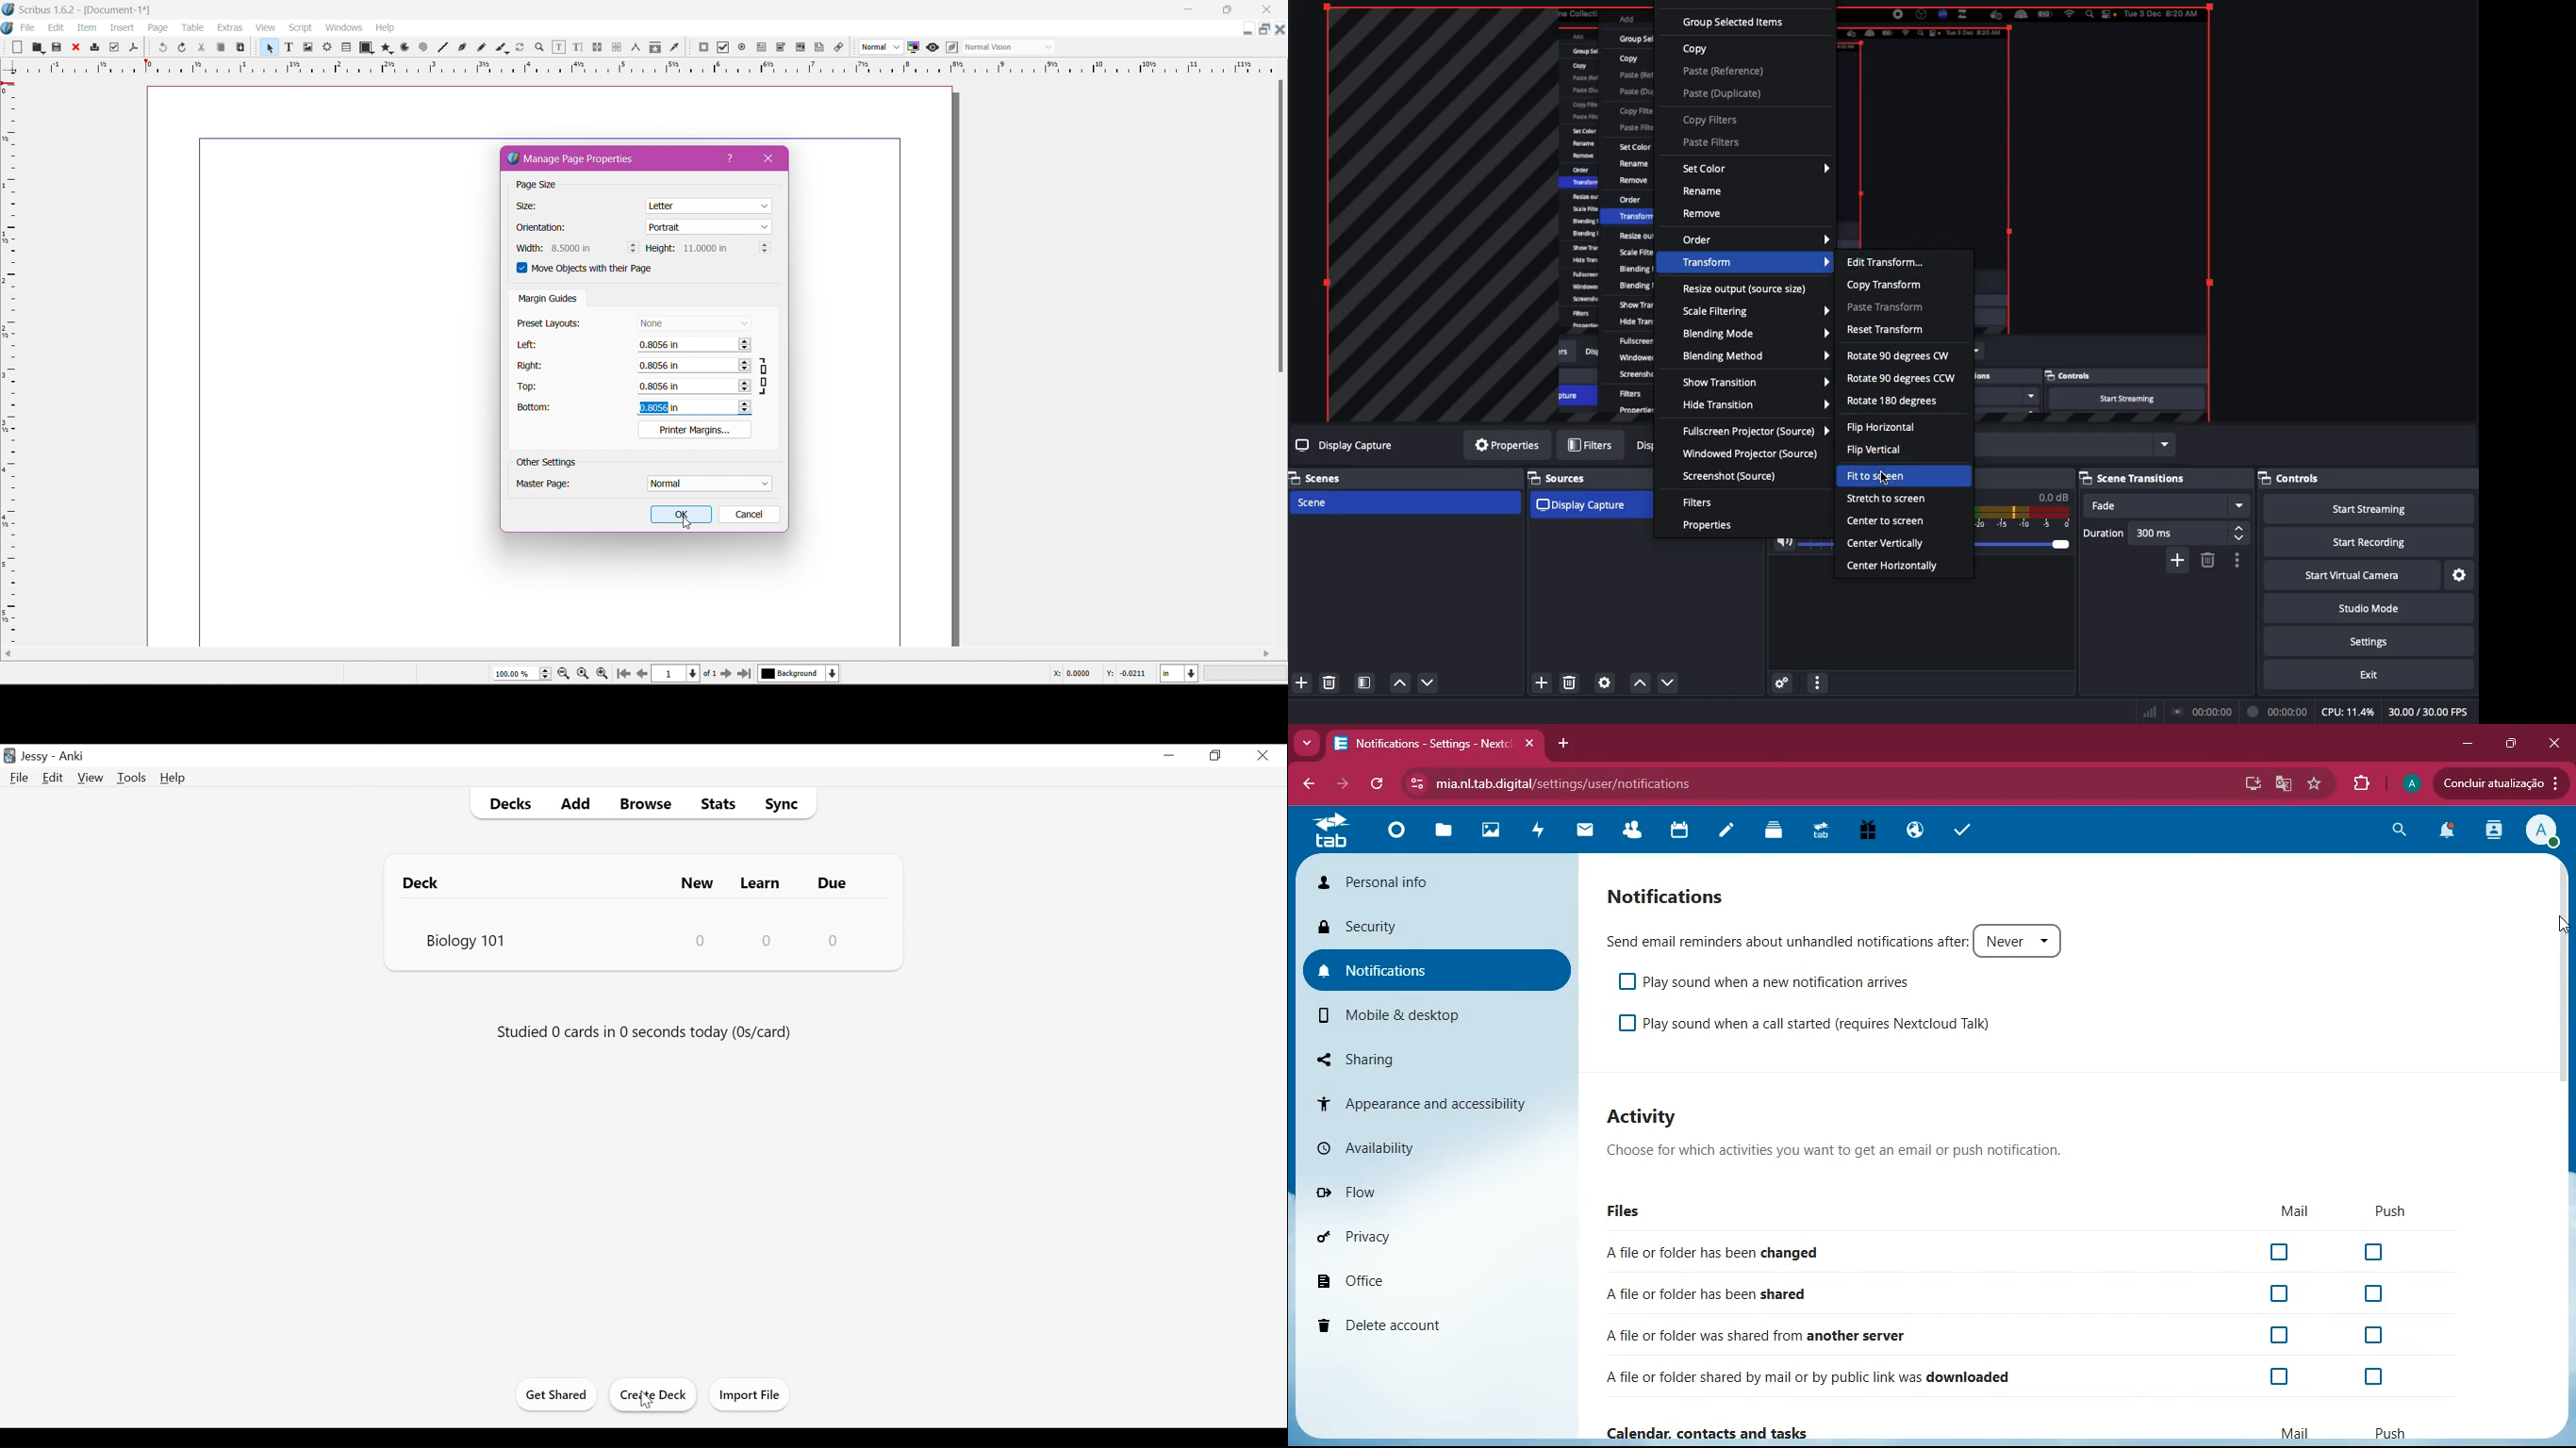  I want to click on home, so click(1393, 839).